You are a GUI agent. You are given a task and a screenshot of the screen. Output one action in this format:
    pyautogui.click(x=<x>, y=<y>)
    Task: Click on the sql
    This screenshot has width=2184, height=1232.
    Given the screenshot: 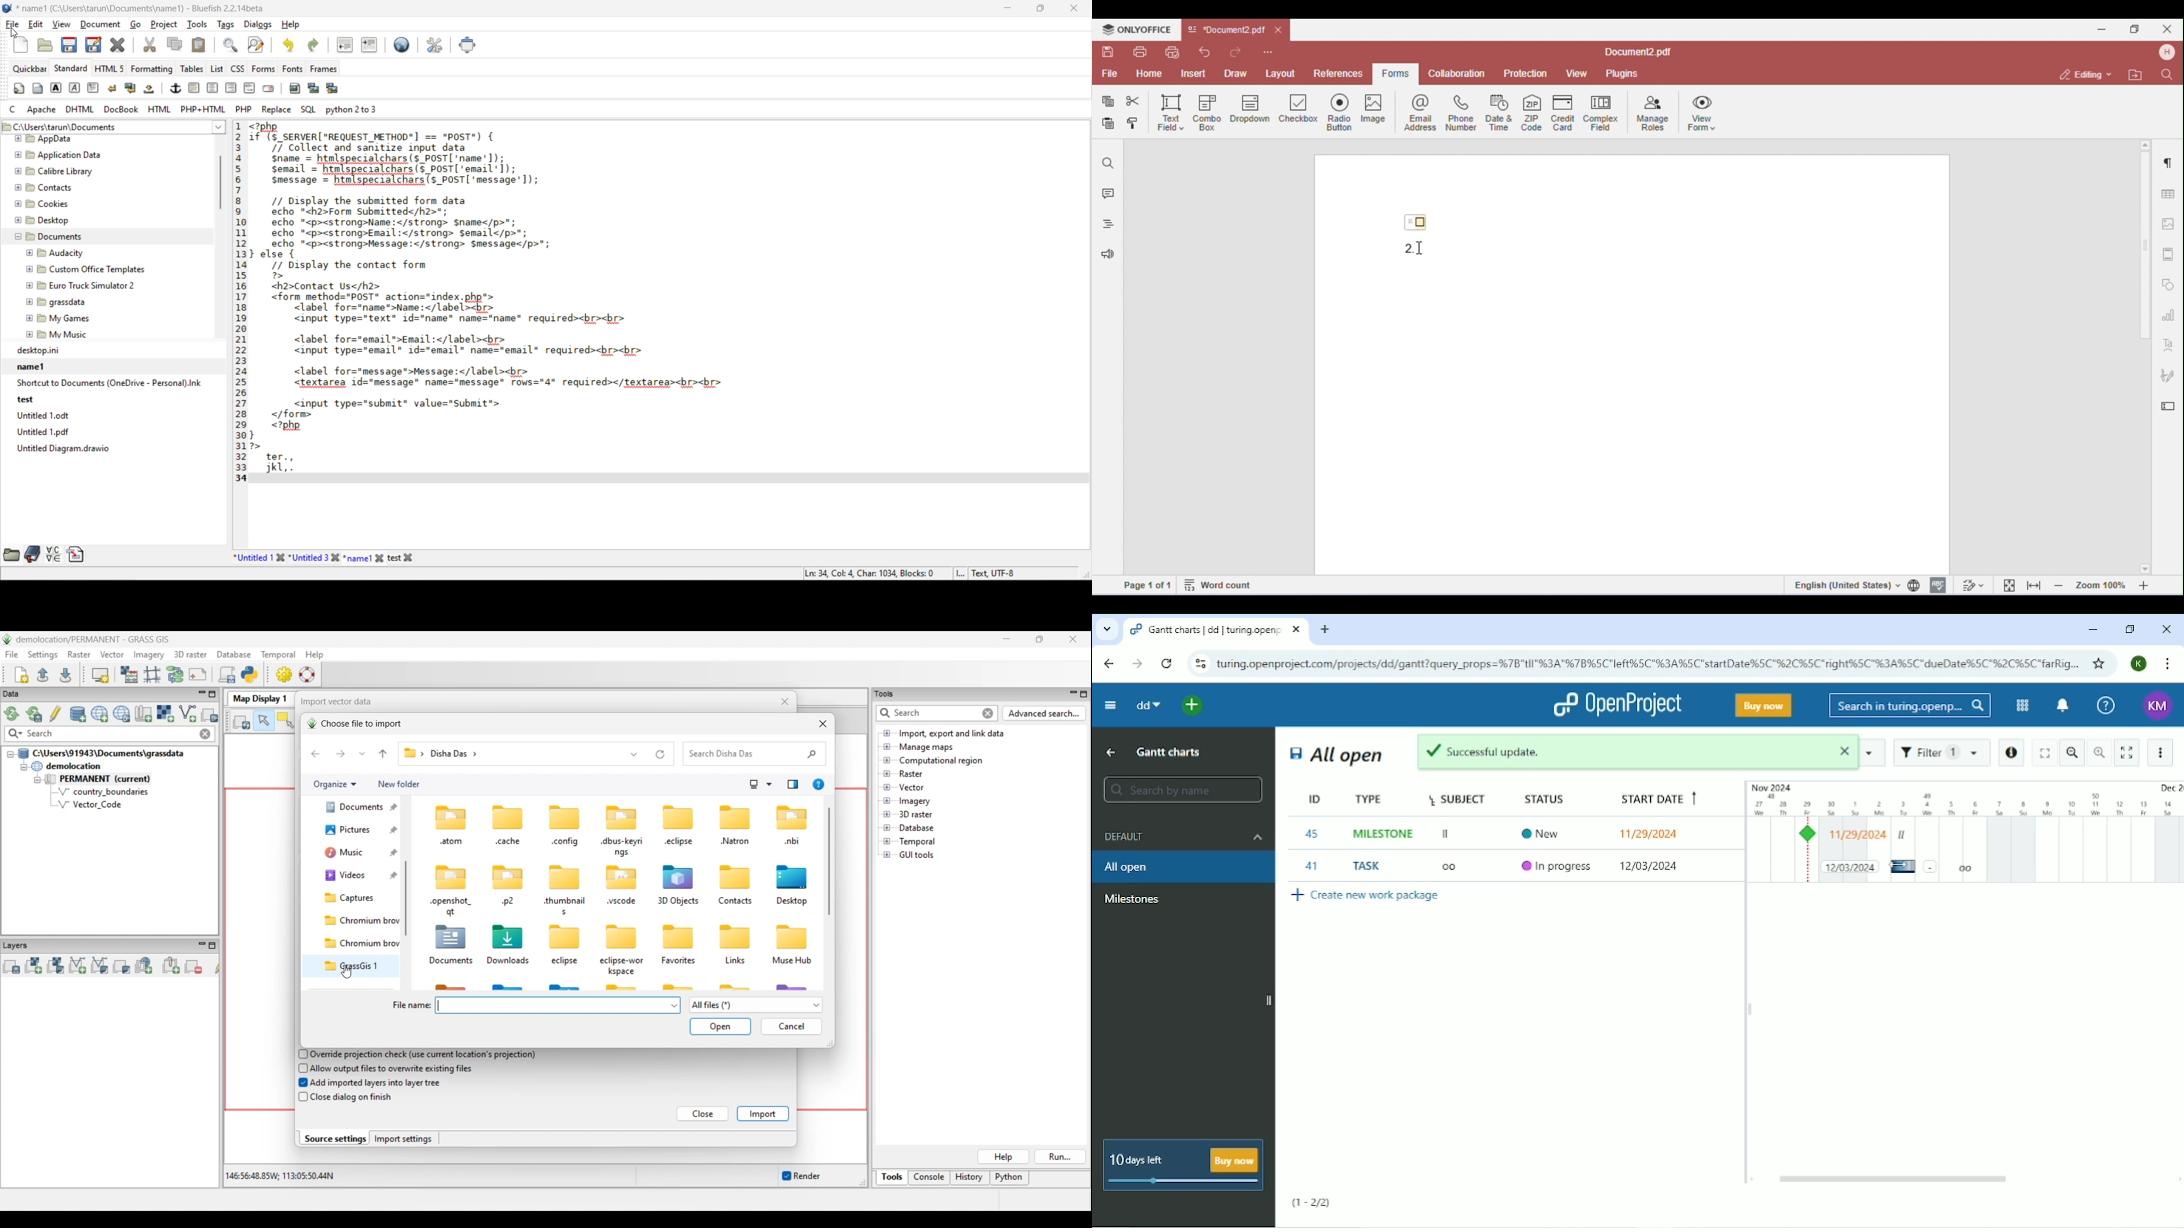 What is the action you would take?
    pyautogui.click(x=309, y=110)
    